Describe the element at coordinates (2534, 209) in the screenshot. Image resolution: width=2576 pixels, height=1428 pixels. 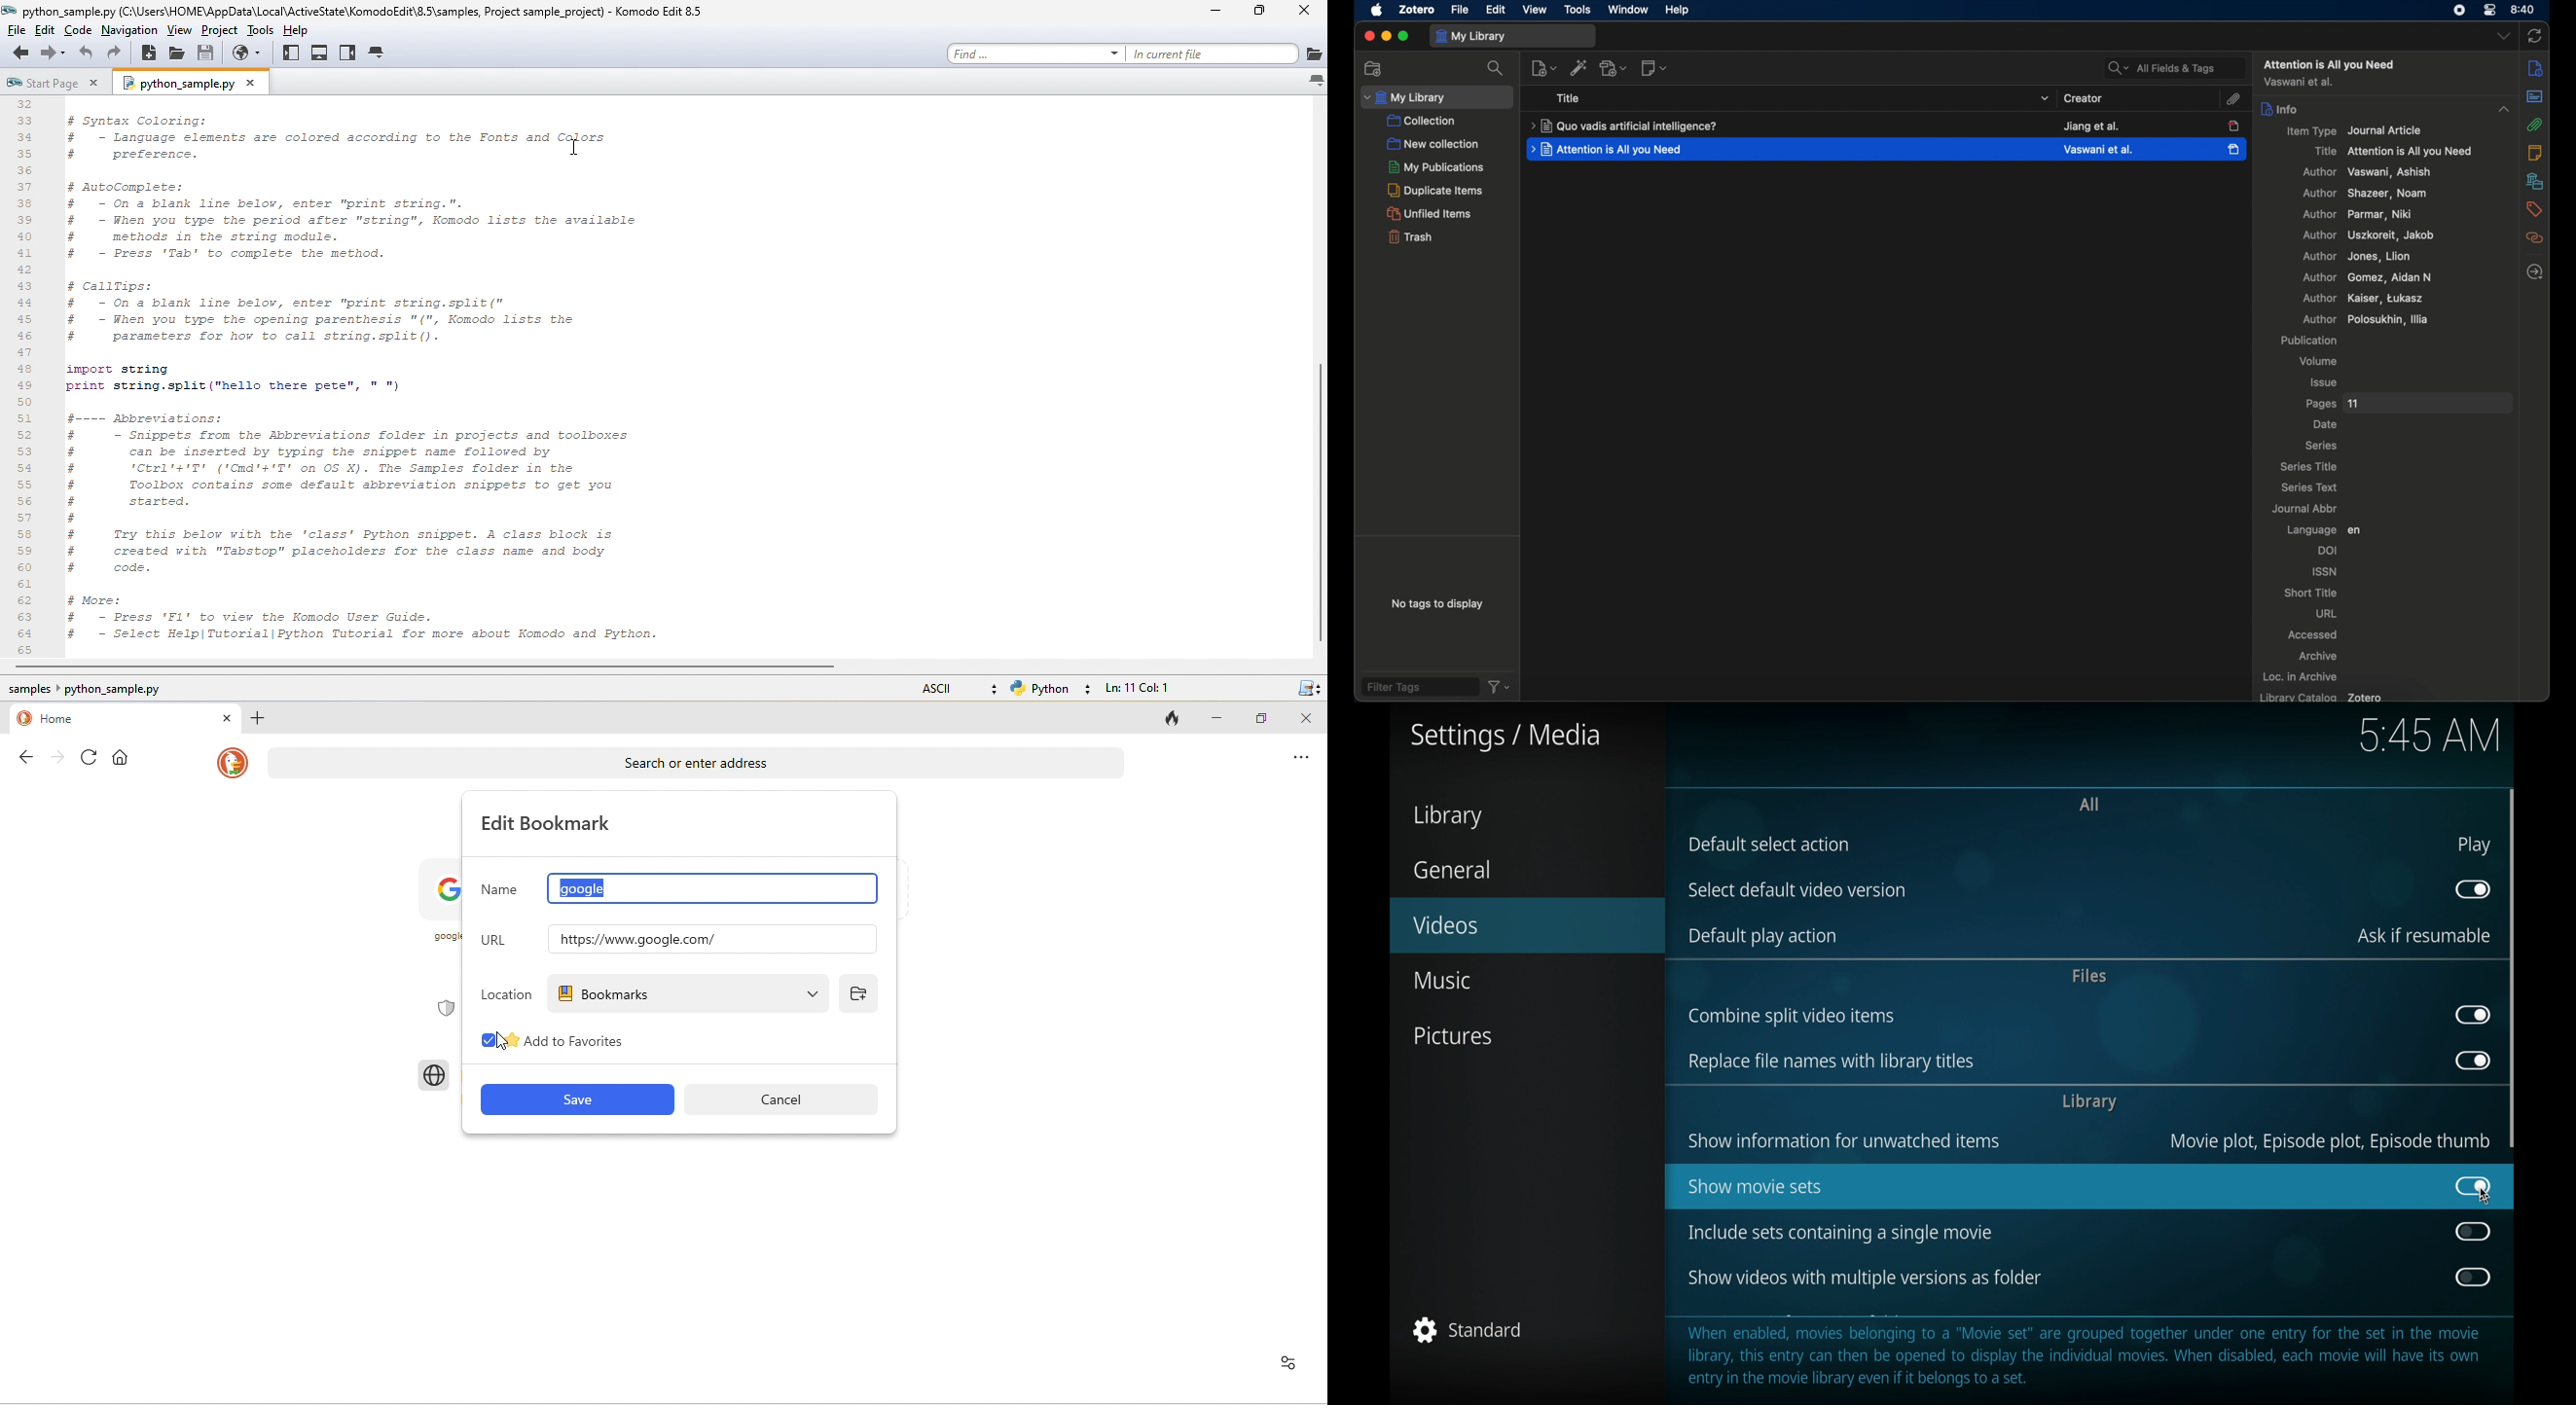
I see `tags` at that location.